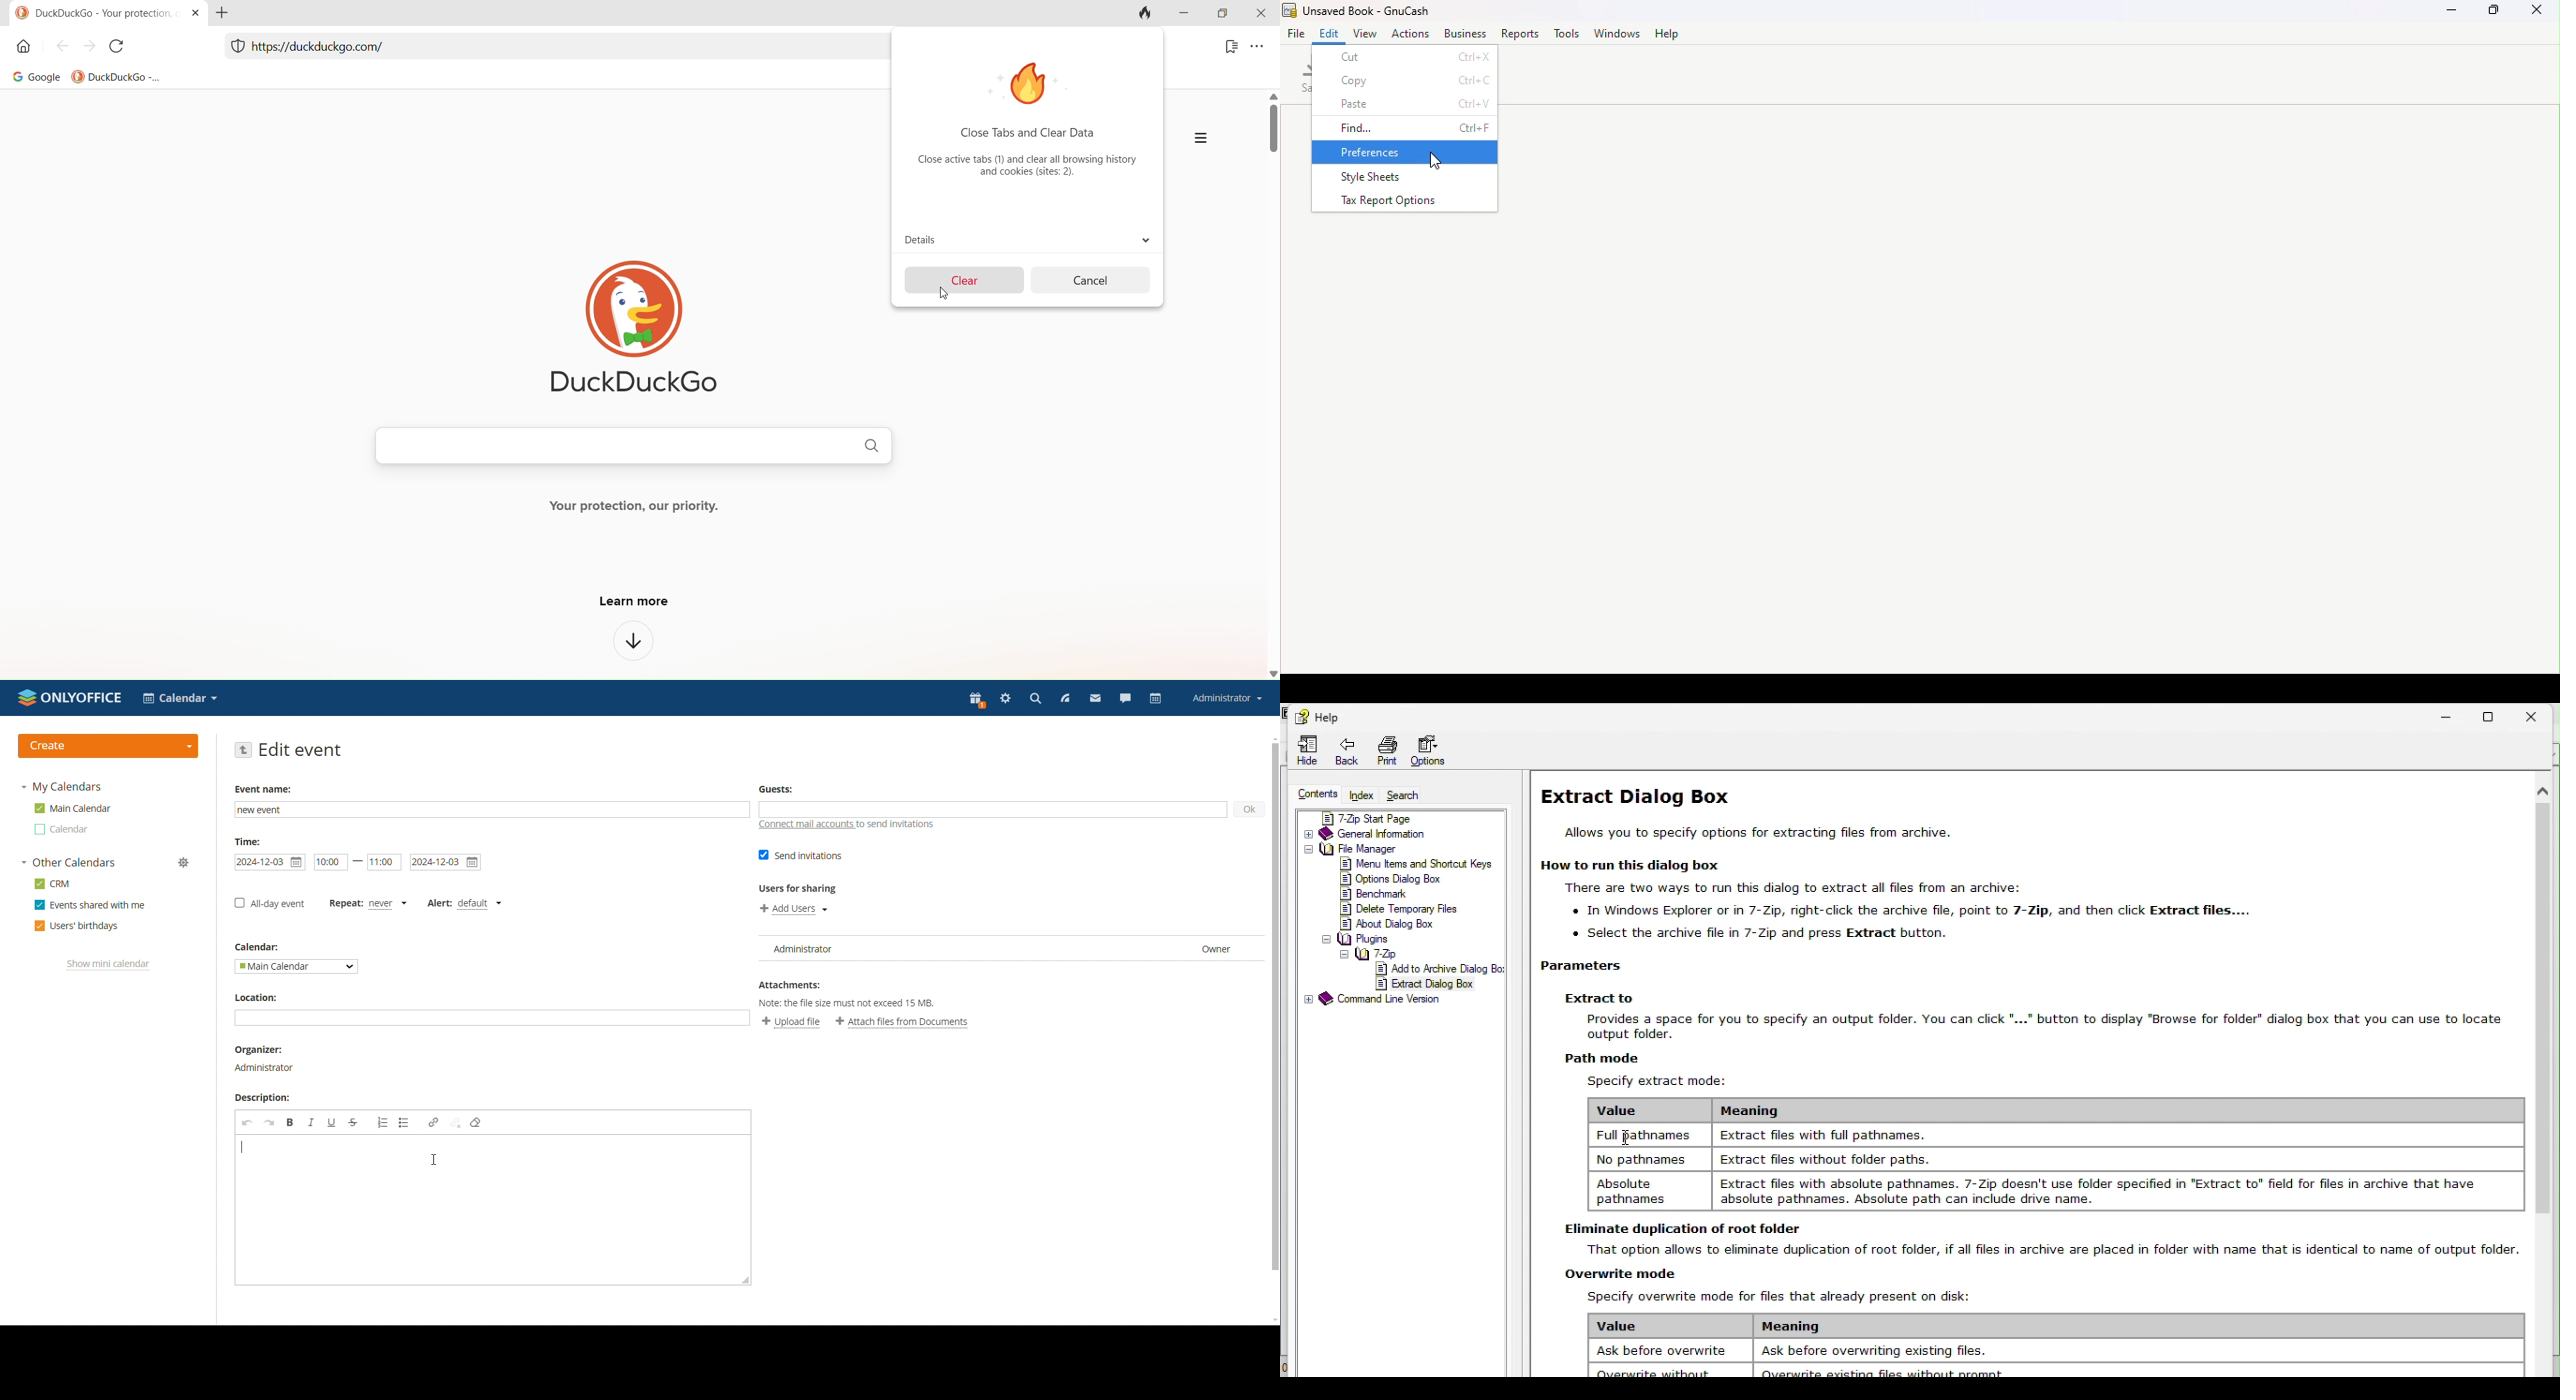 The image size is (2576, 1400). What do you see at coordinates (53, 883) in the screenshot?
I see `crm` at bounding box center [53, 883].